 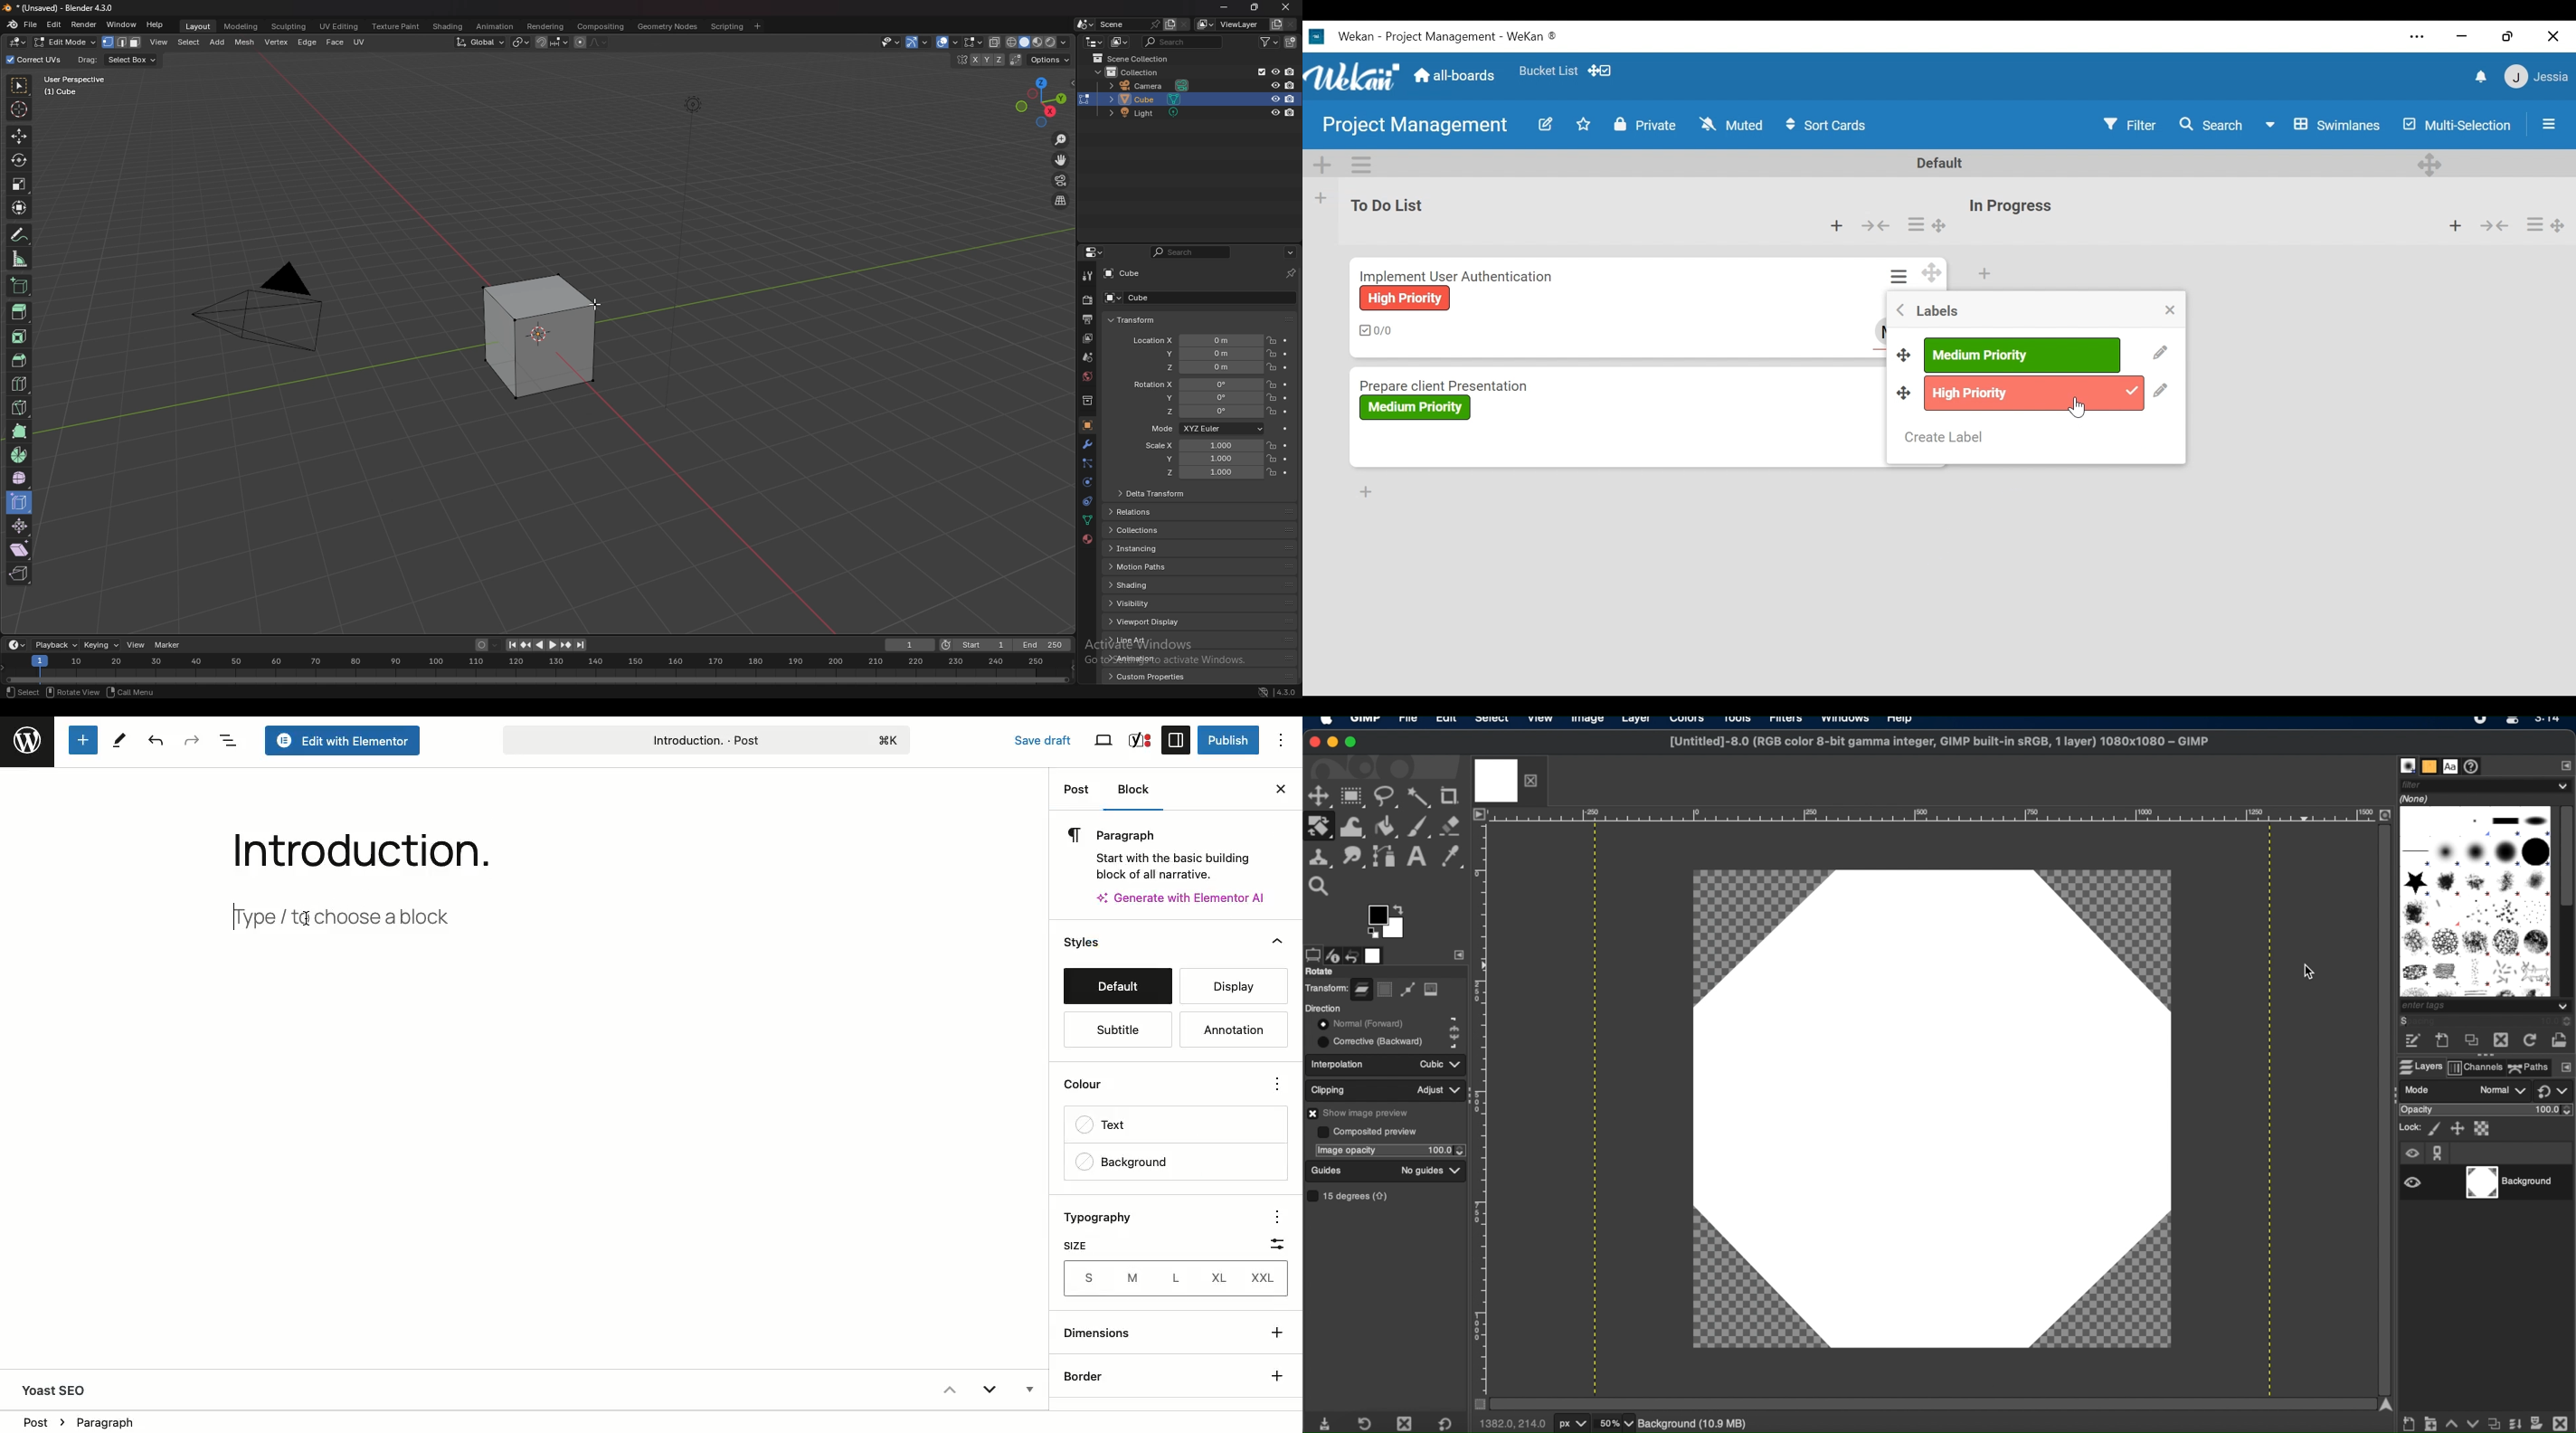 What do you see at coordinates (1385, 204) in the screenshot?
I see `List Name` at bounding box center [1385, 204].